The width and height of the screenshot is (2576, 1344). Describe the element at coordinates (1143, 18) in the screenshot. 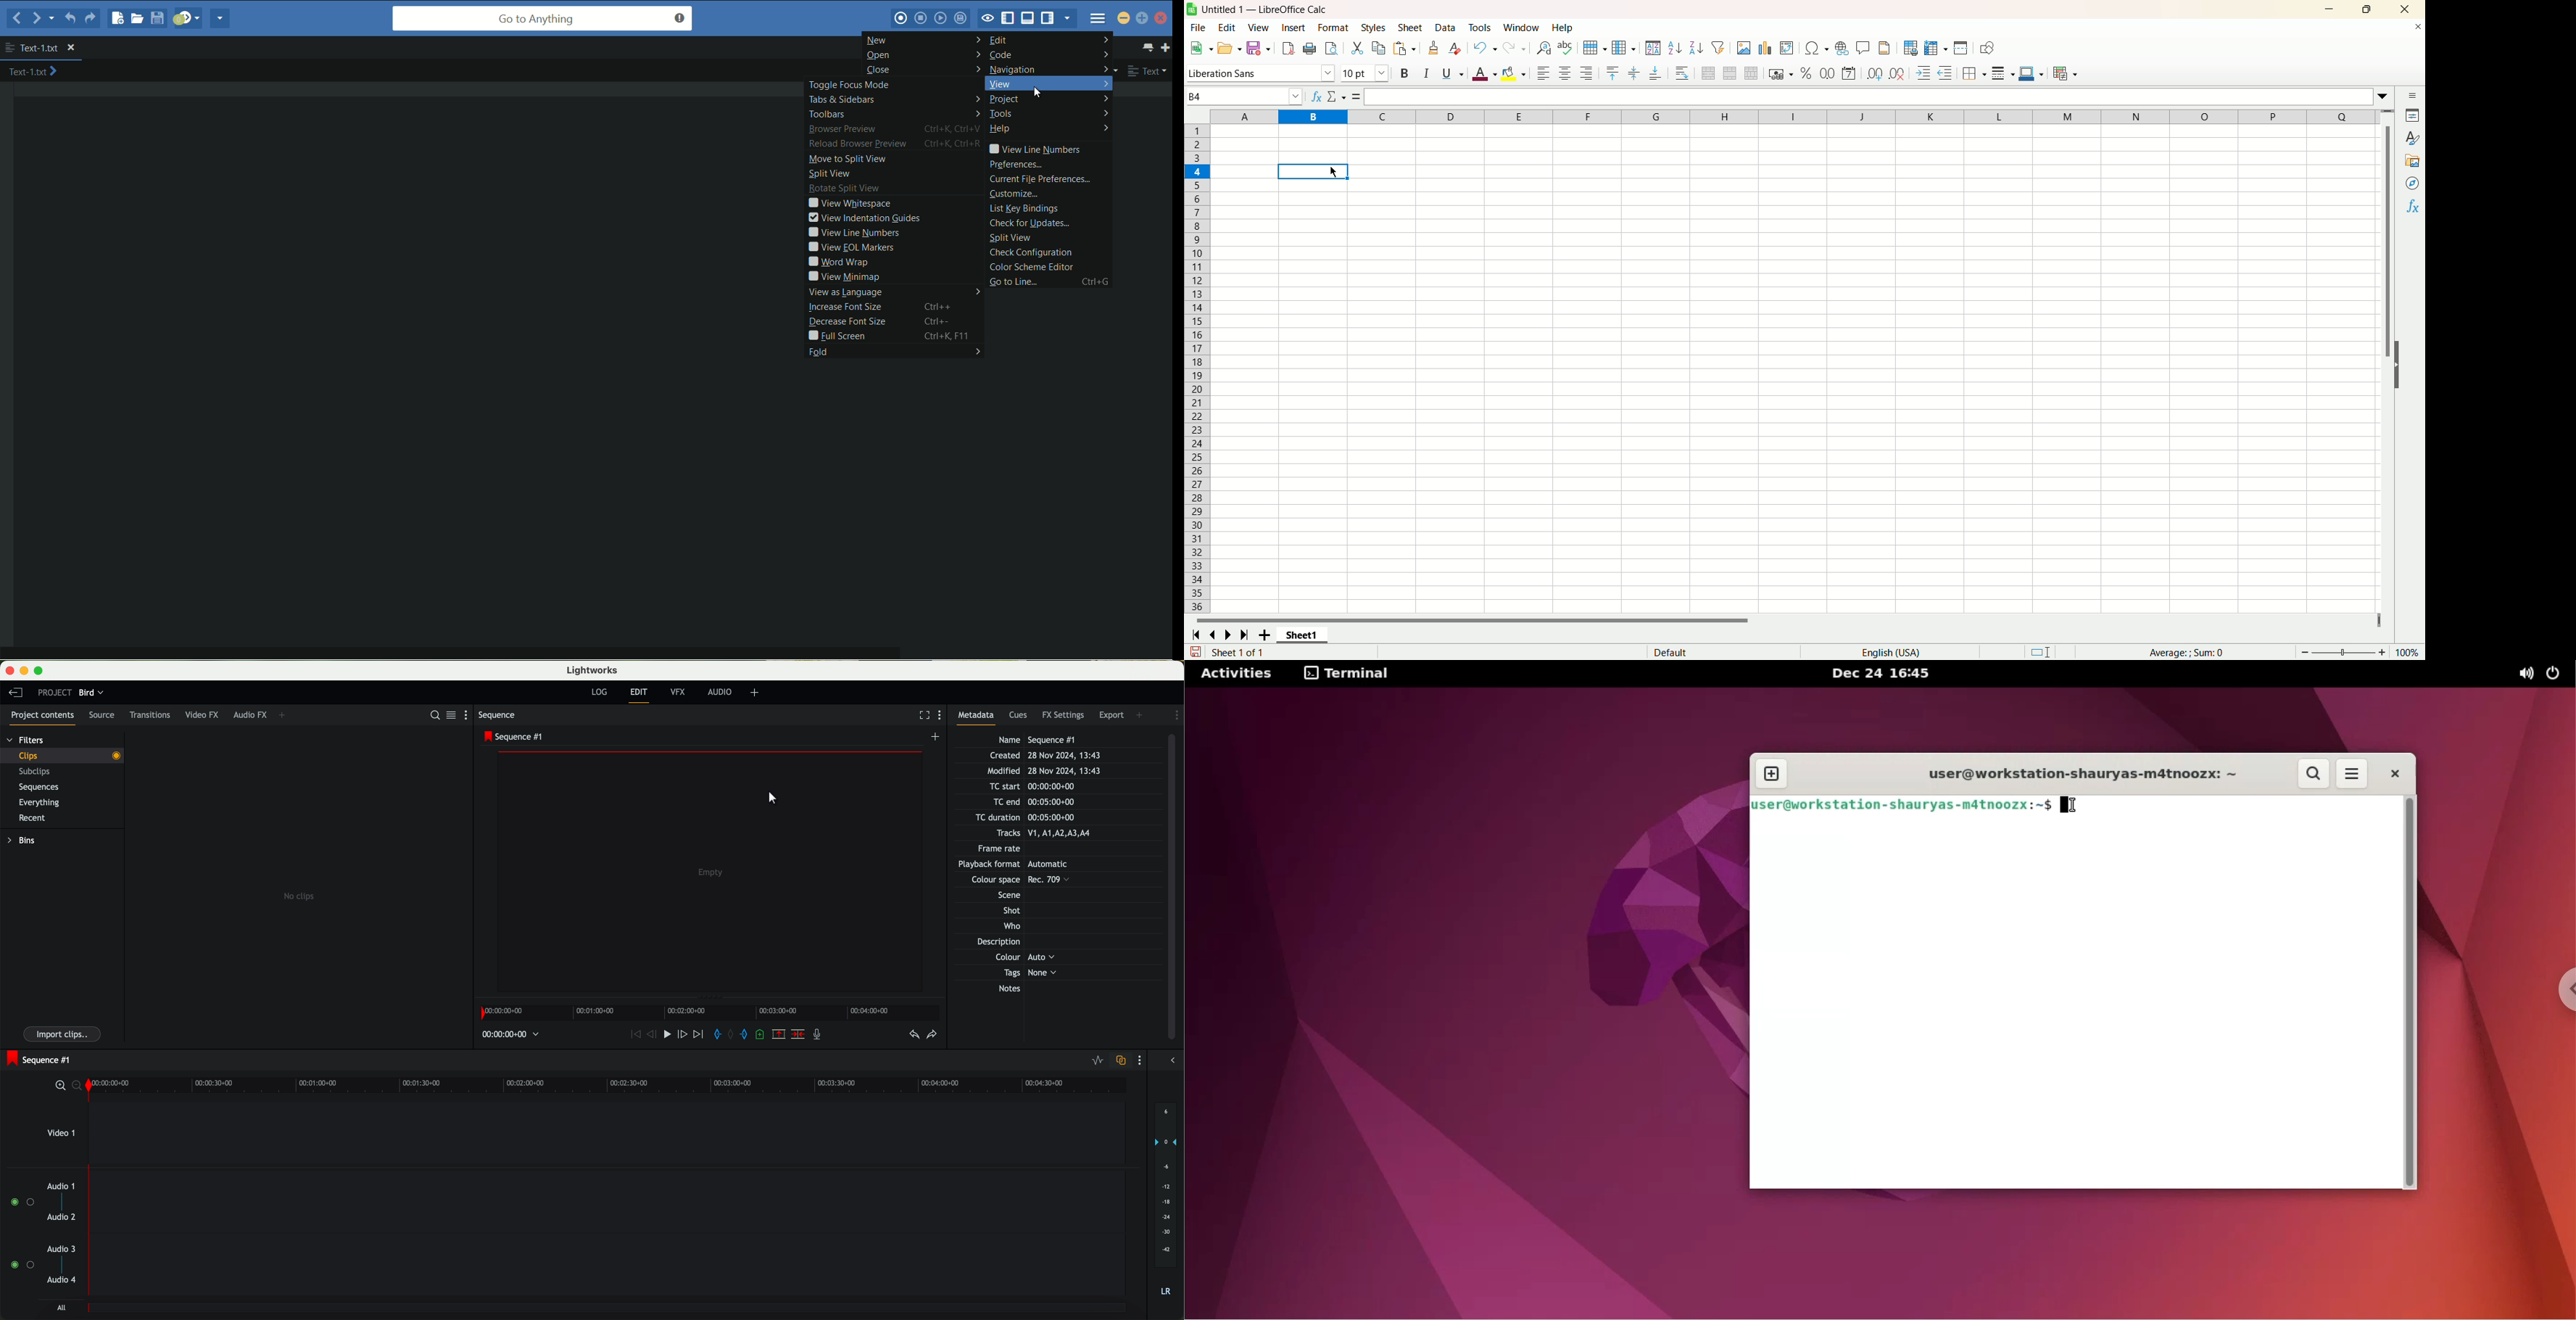

I see `maximize` at that location.